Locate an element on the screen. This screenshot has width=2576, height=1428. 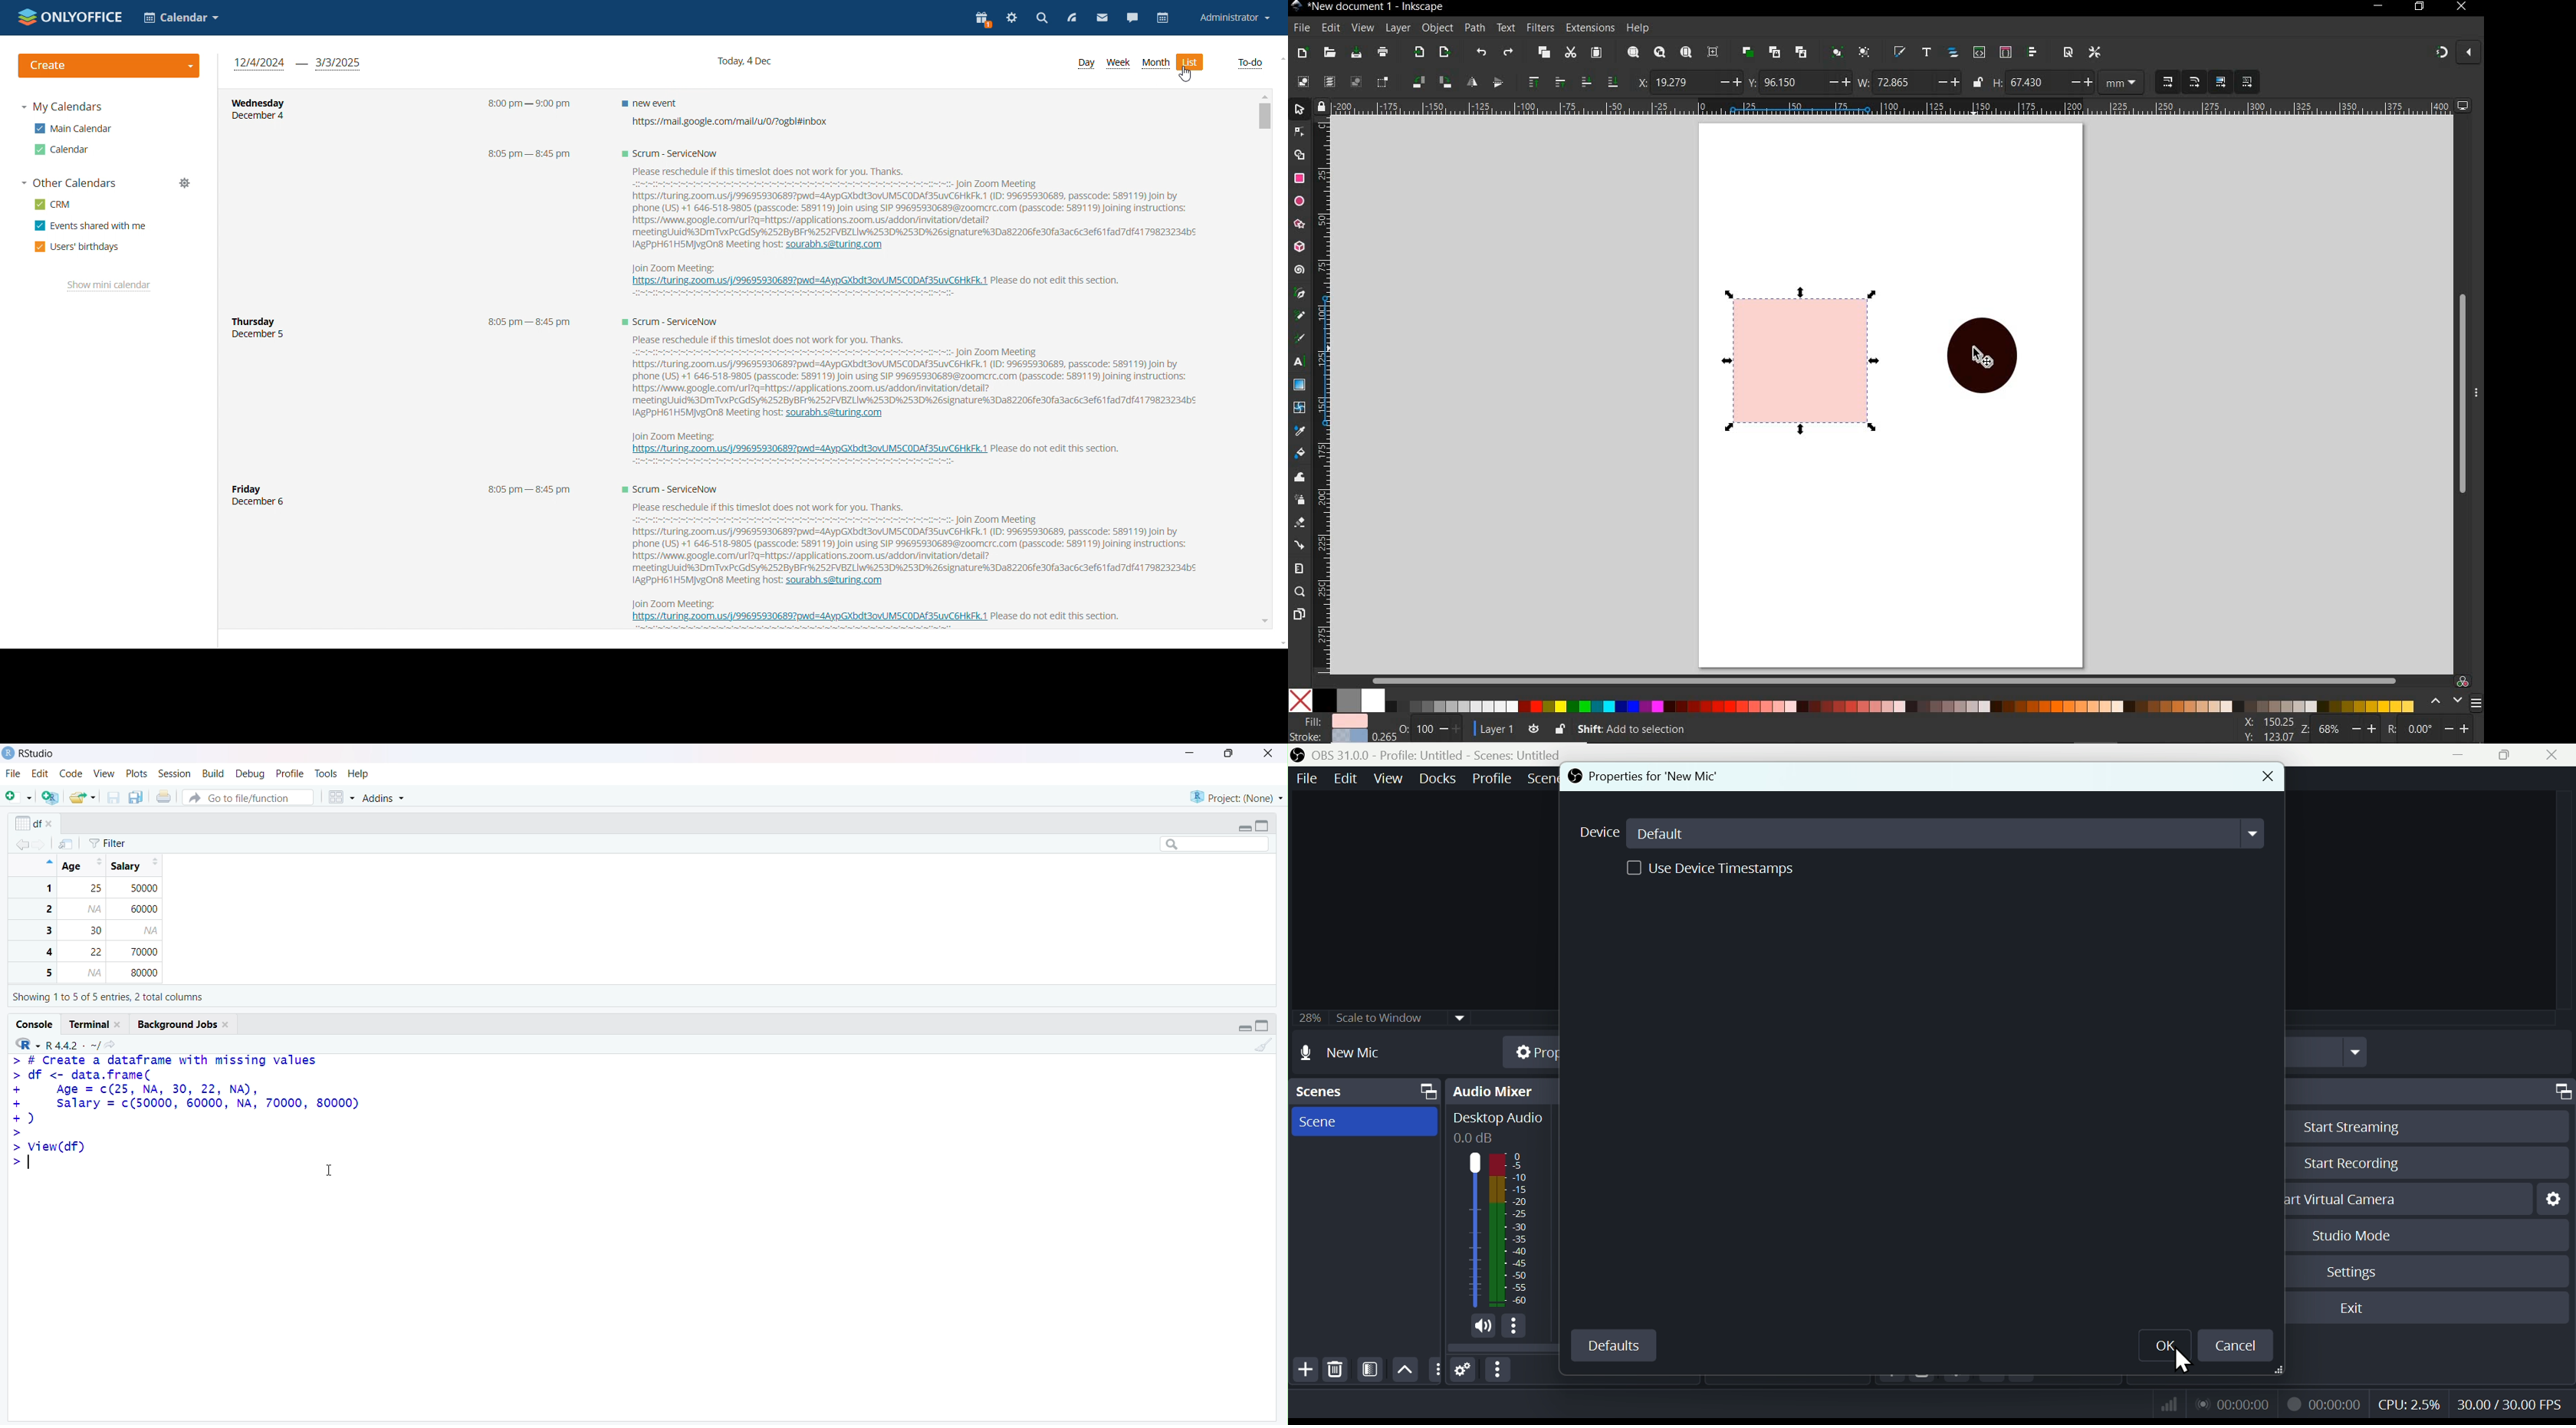
view is located at coordinates (1362, 26).